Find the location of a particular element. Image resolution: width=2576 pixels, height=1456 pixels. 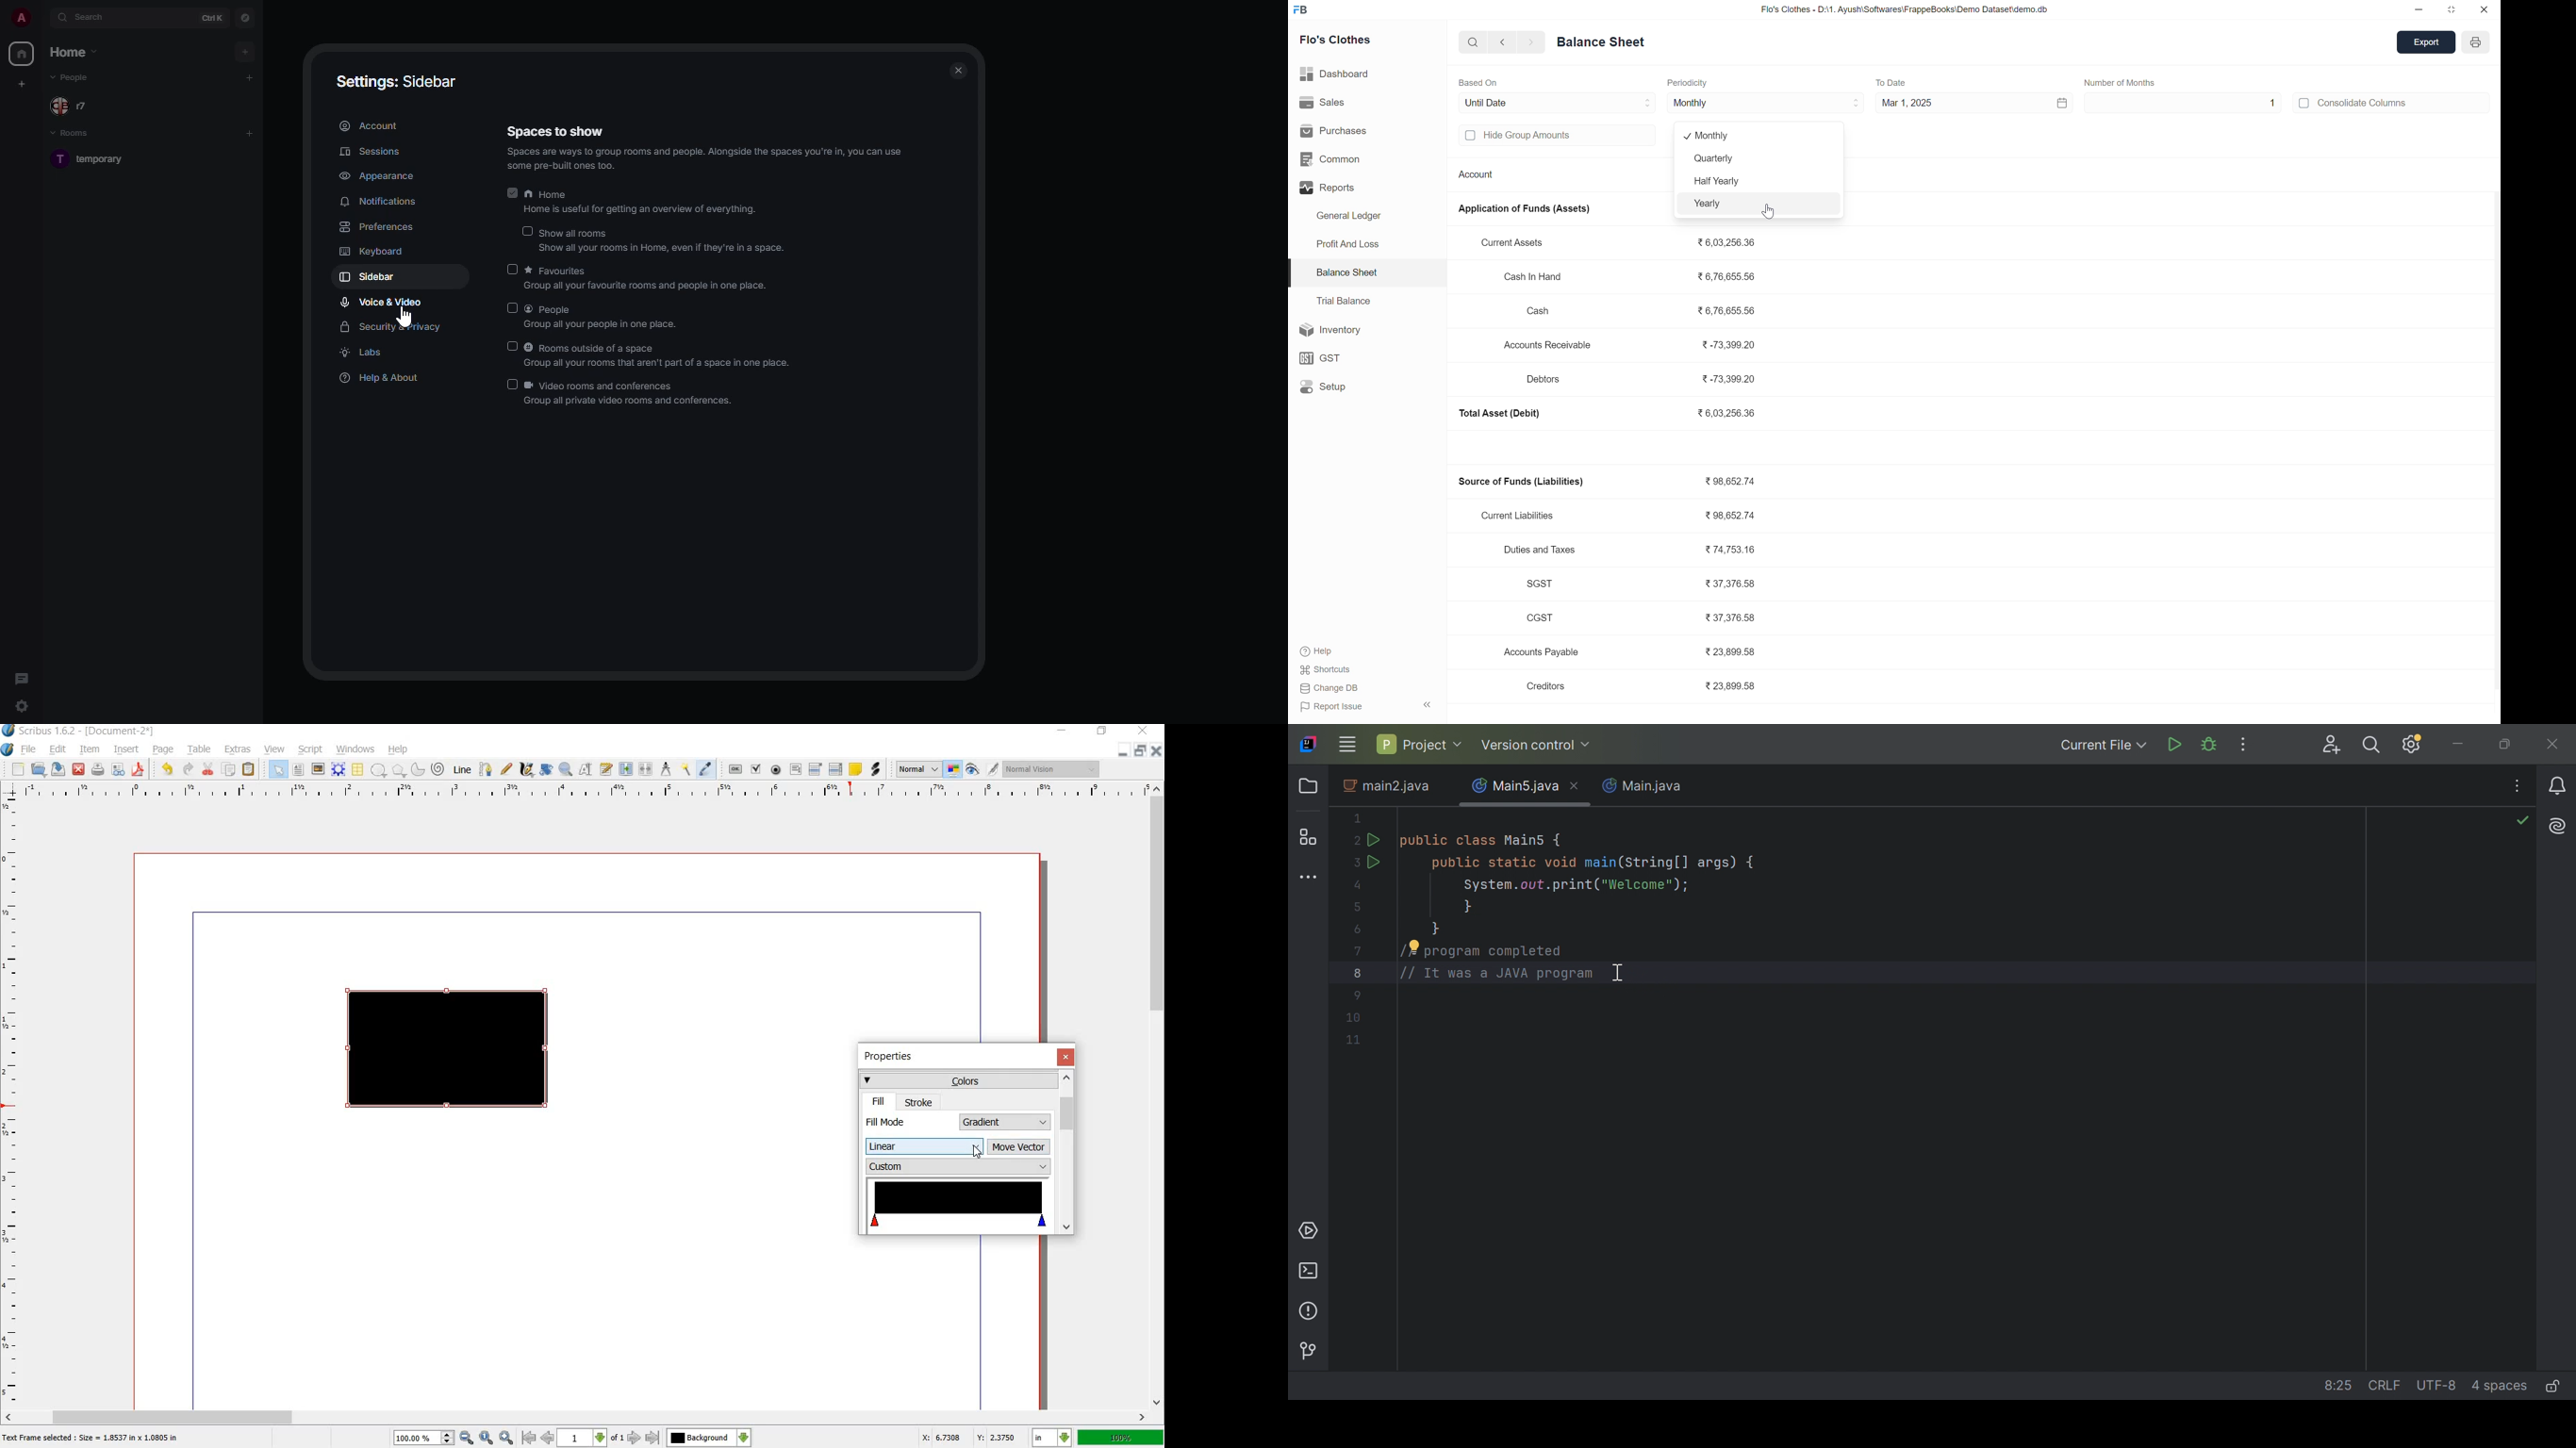

disabled is located at coordinates (510, 345).